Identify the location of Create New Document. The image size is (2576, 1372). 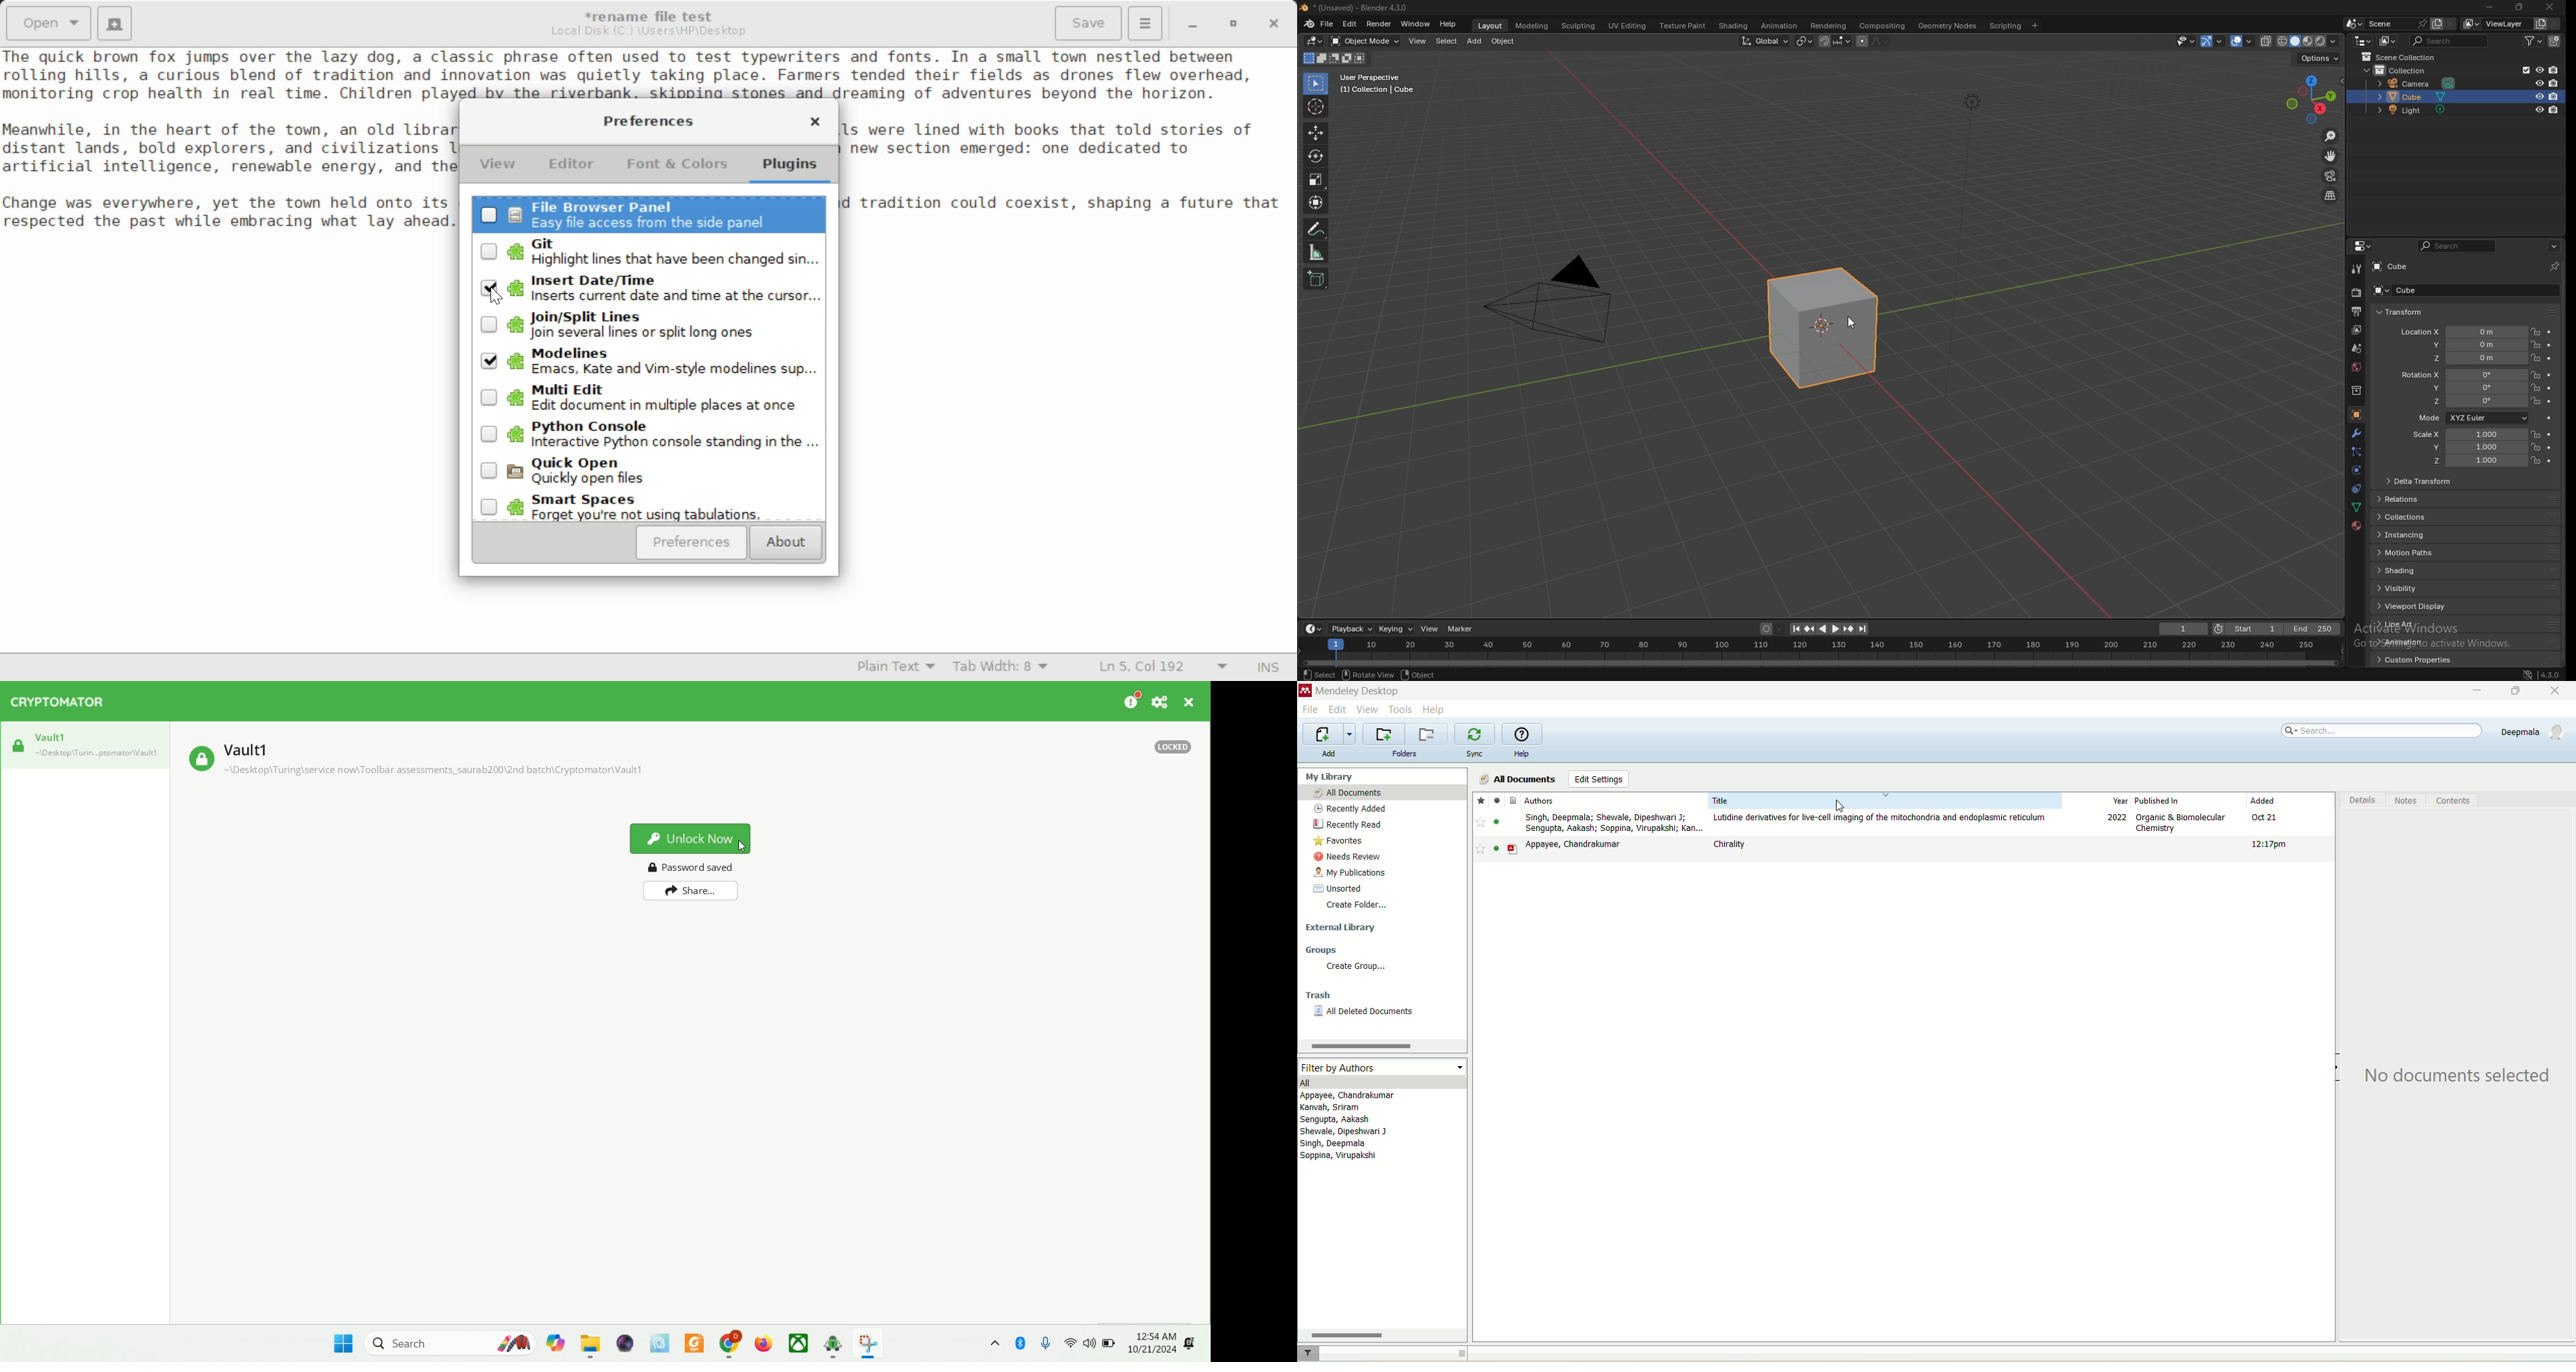
(113, 22).